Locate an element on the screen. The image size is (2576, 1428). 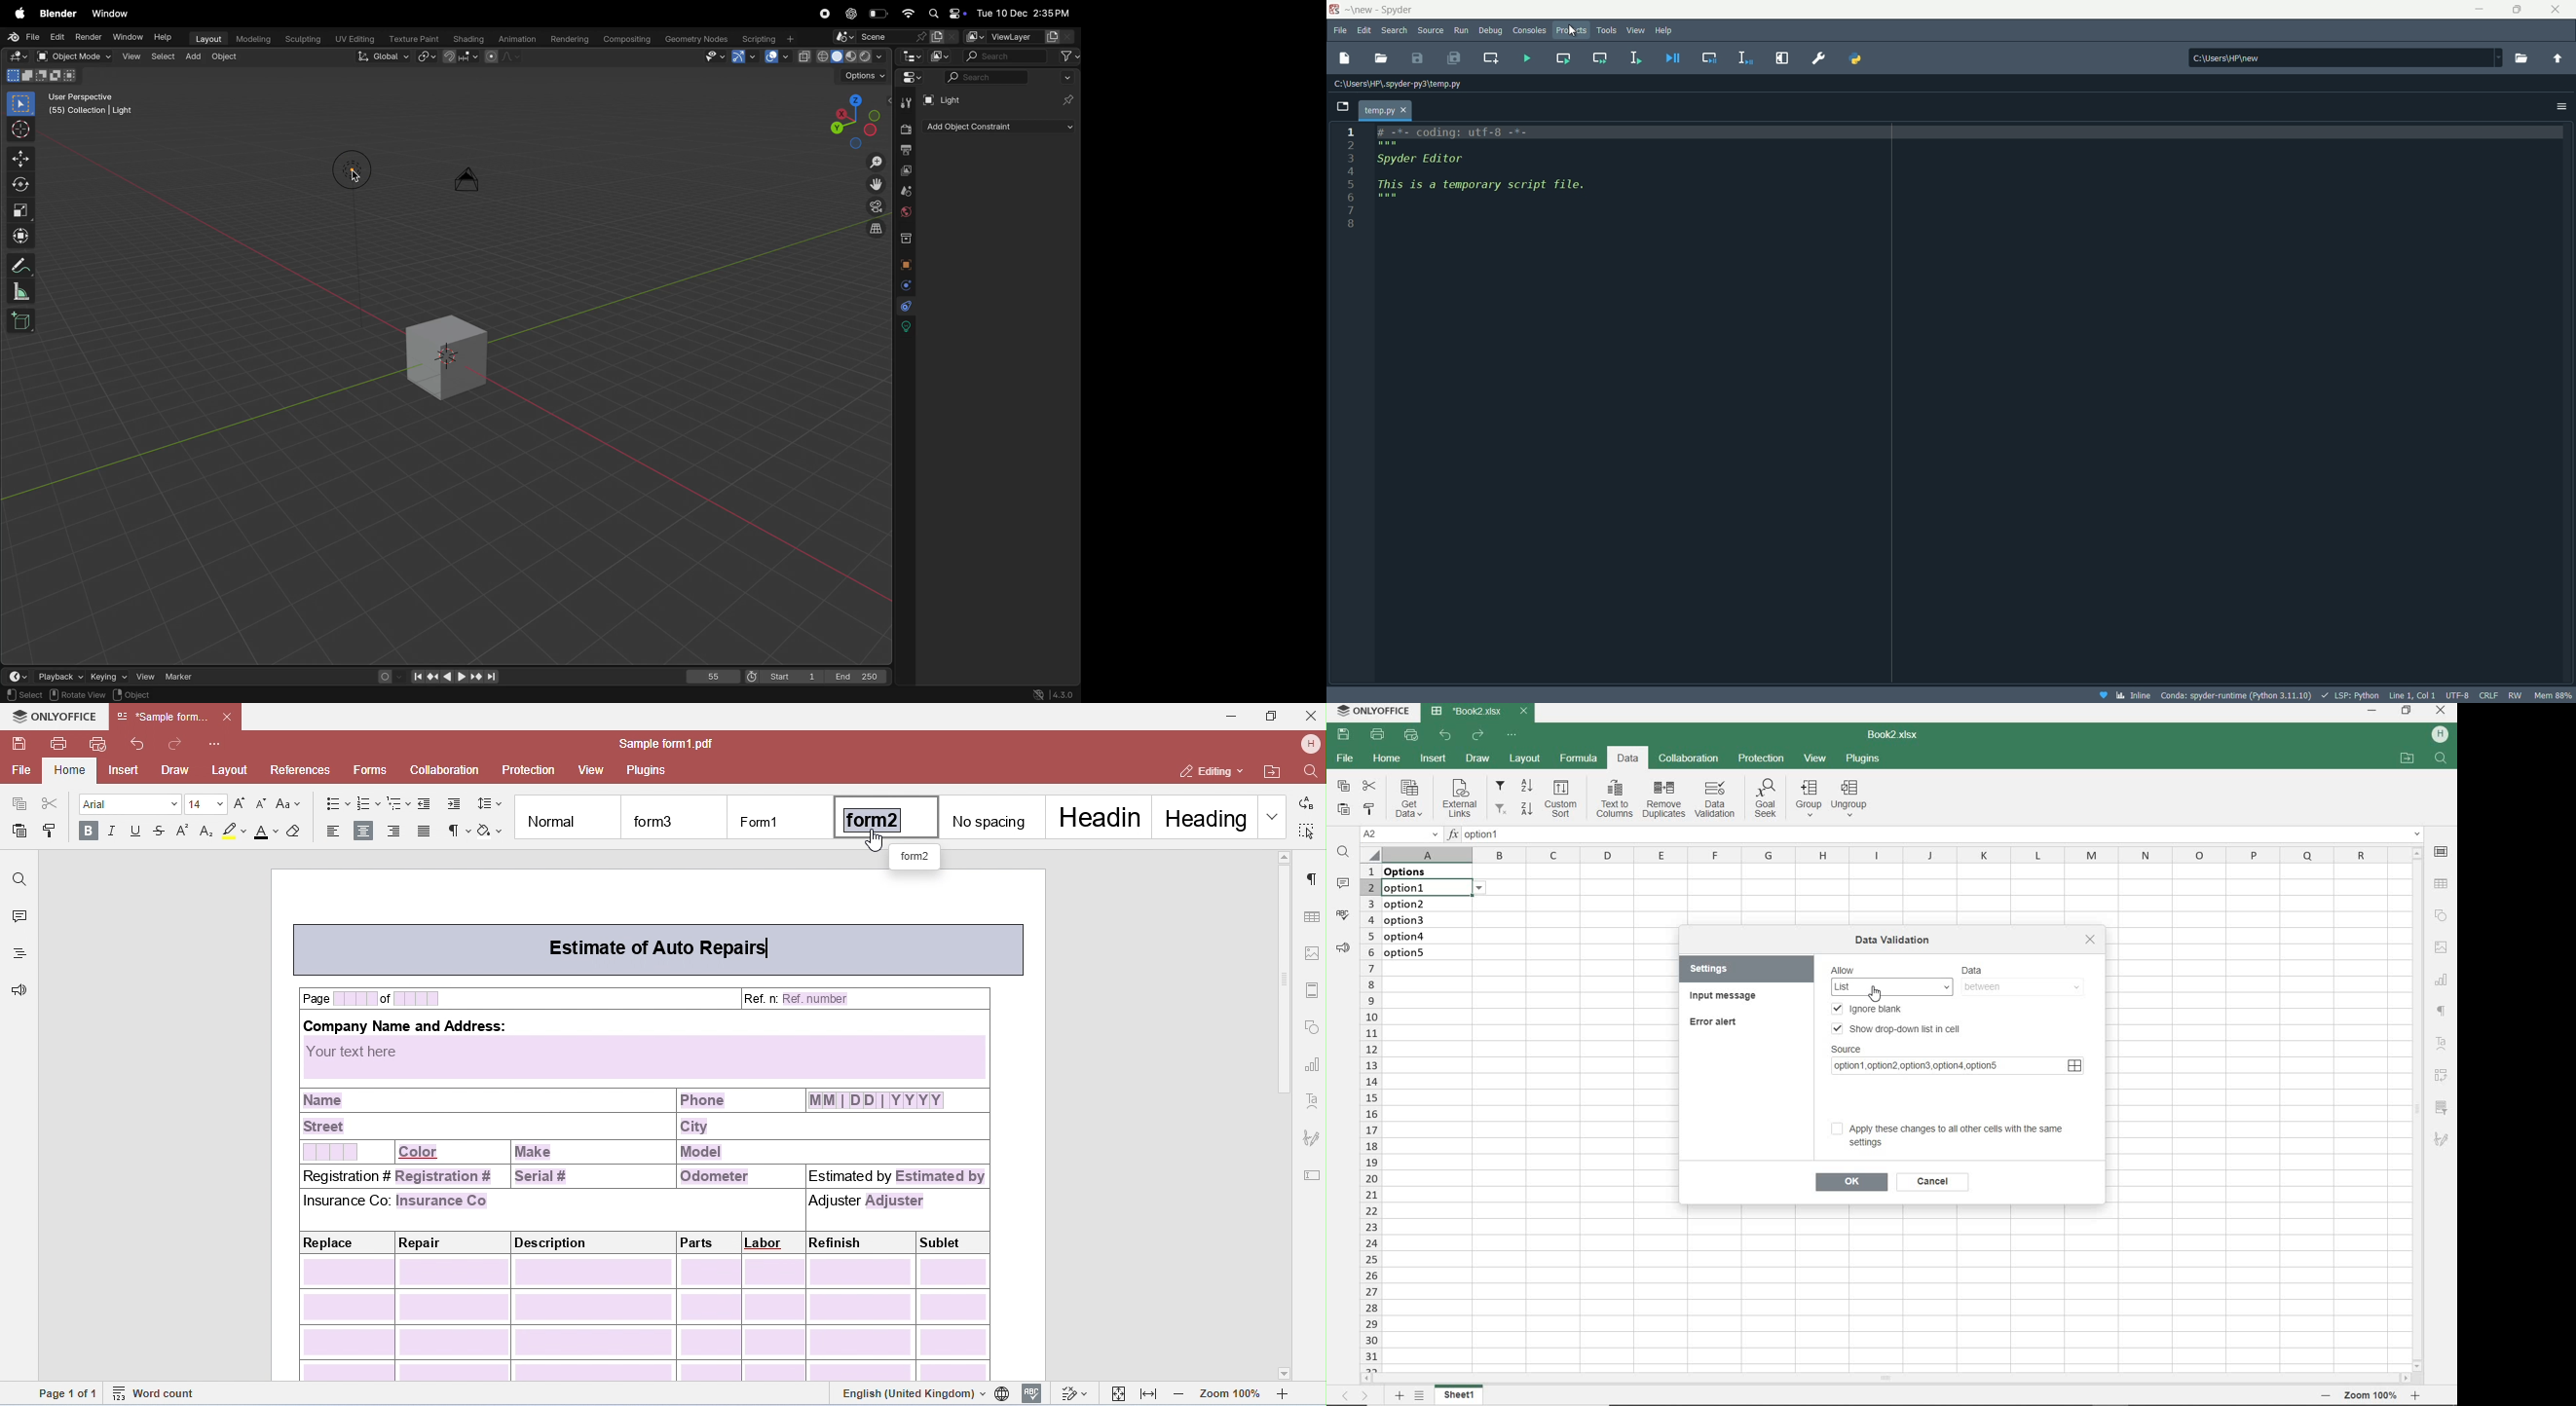
select is located at coordinates (22, 695).